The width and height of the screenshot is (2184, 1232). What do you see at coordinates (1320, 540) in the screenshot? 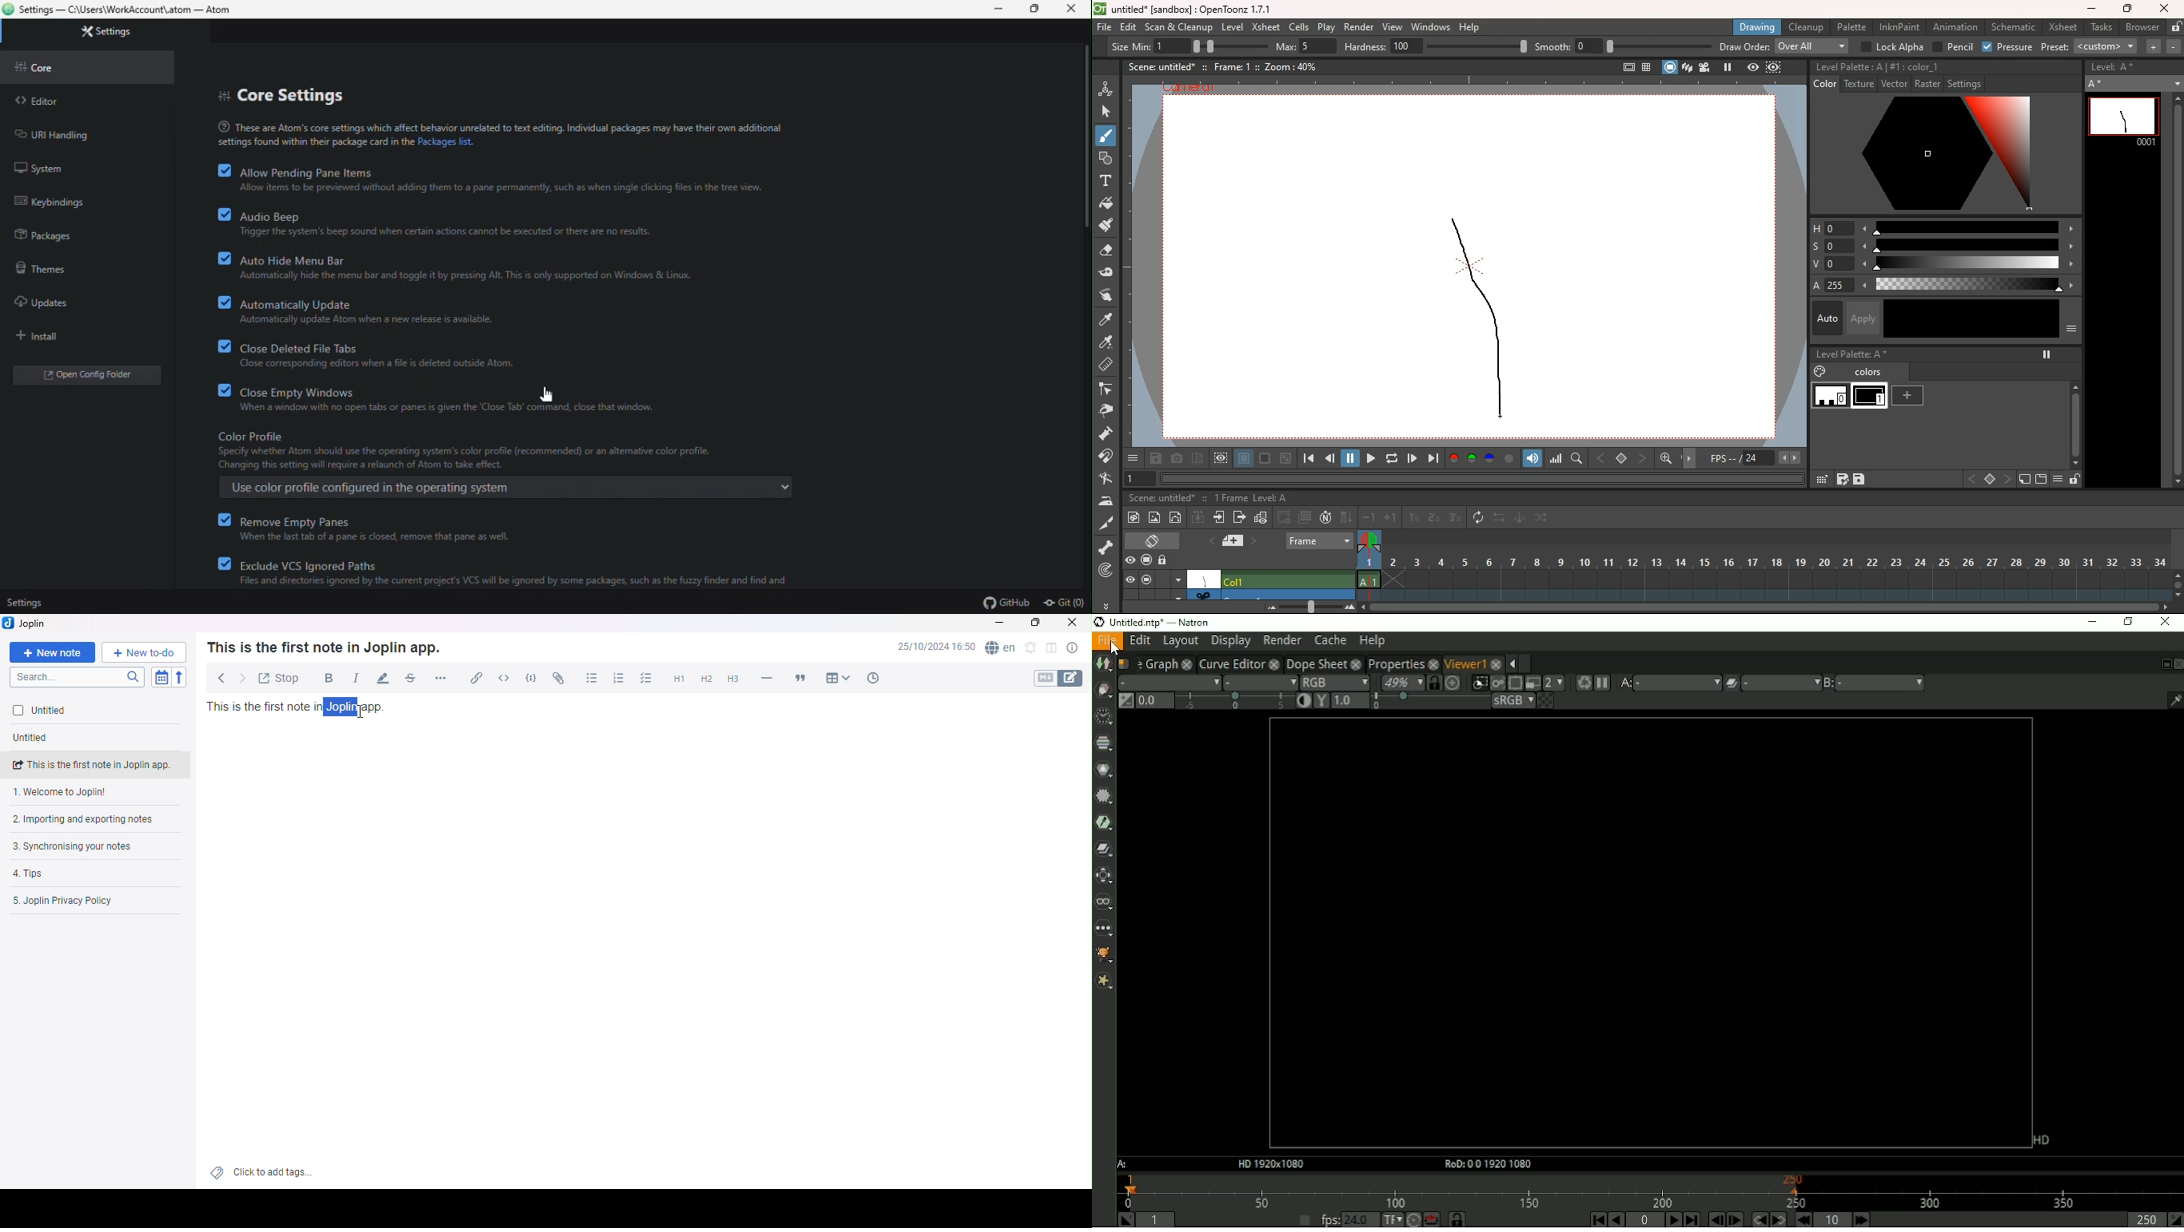
I see `frame` at bounding box center [1320, 540].